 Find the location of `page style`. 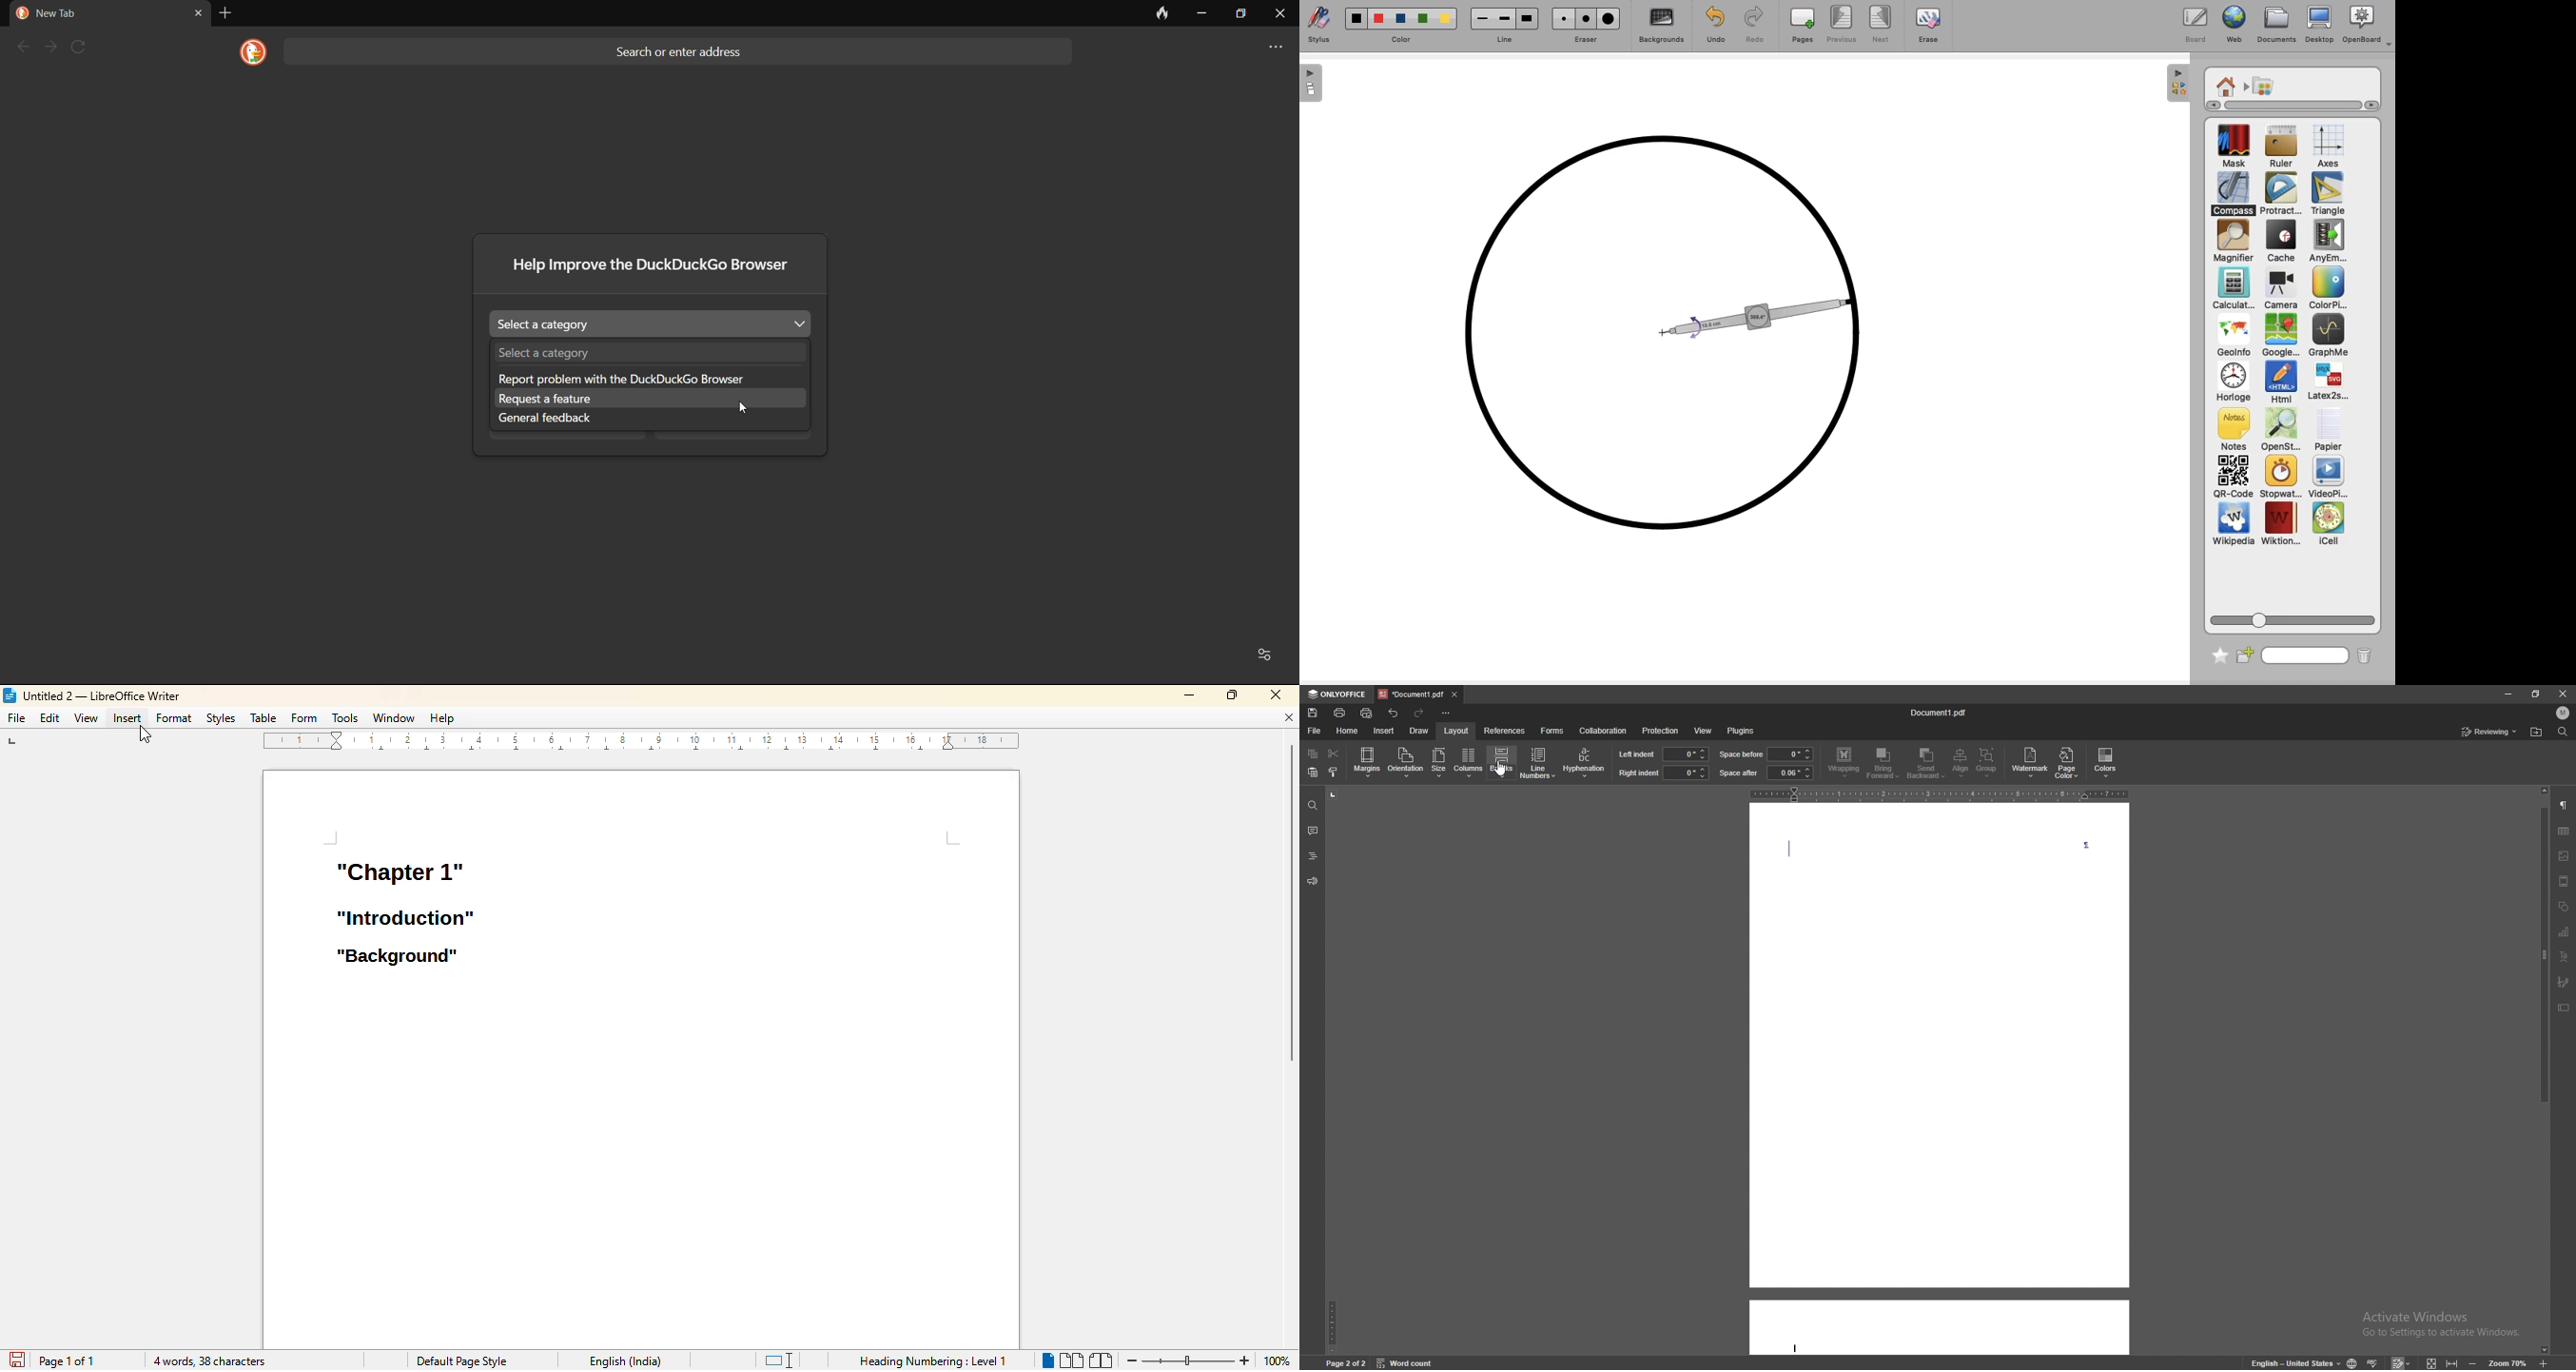

page style is located at coordinates (460, 1361).